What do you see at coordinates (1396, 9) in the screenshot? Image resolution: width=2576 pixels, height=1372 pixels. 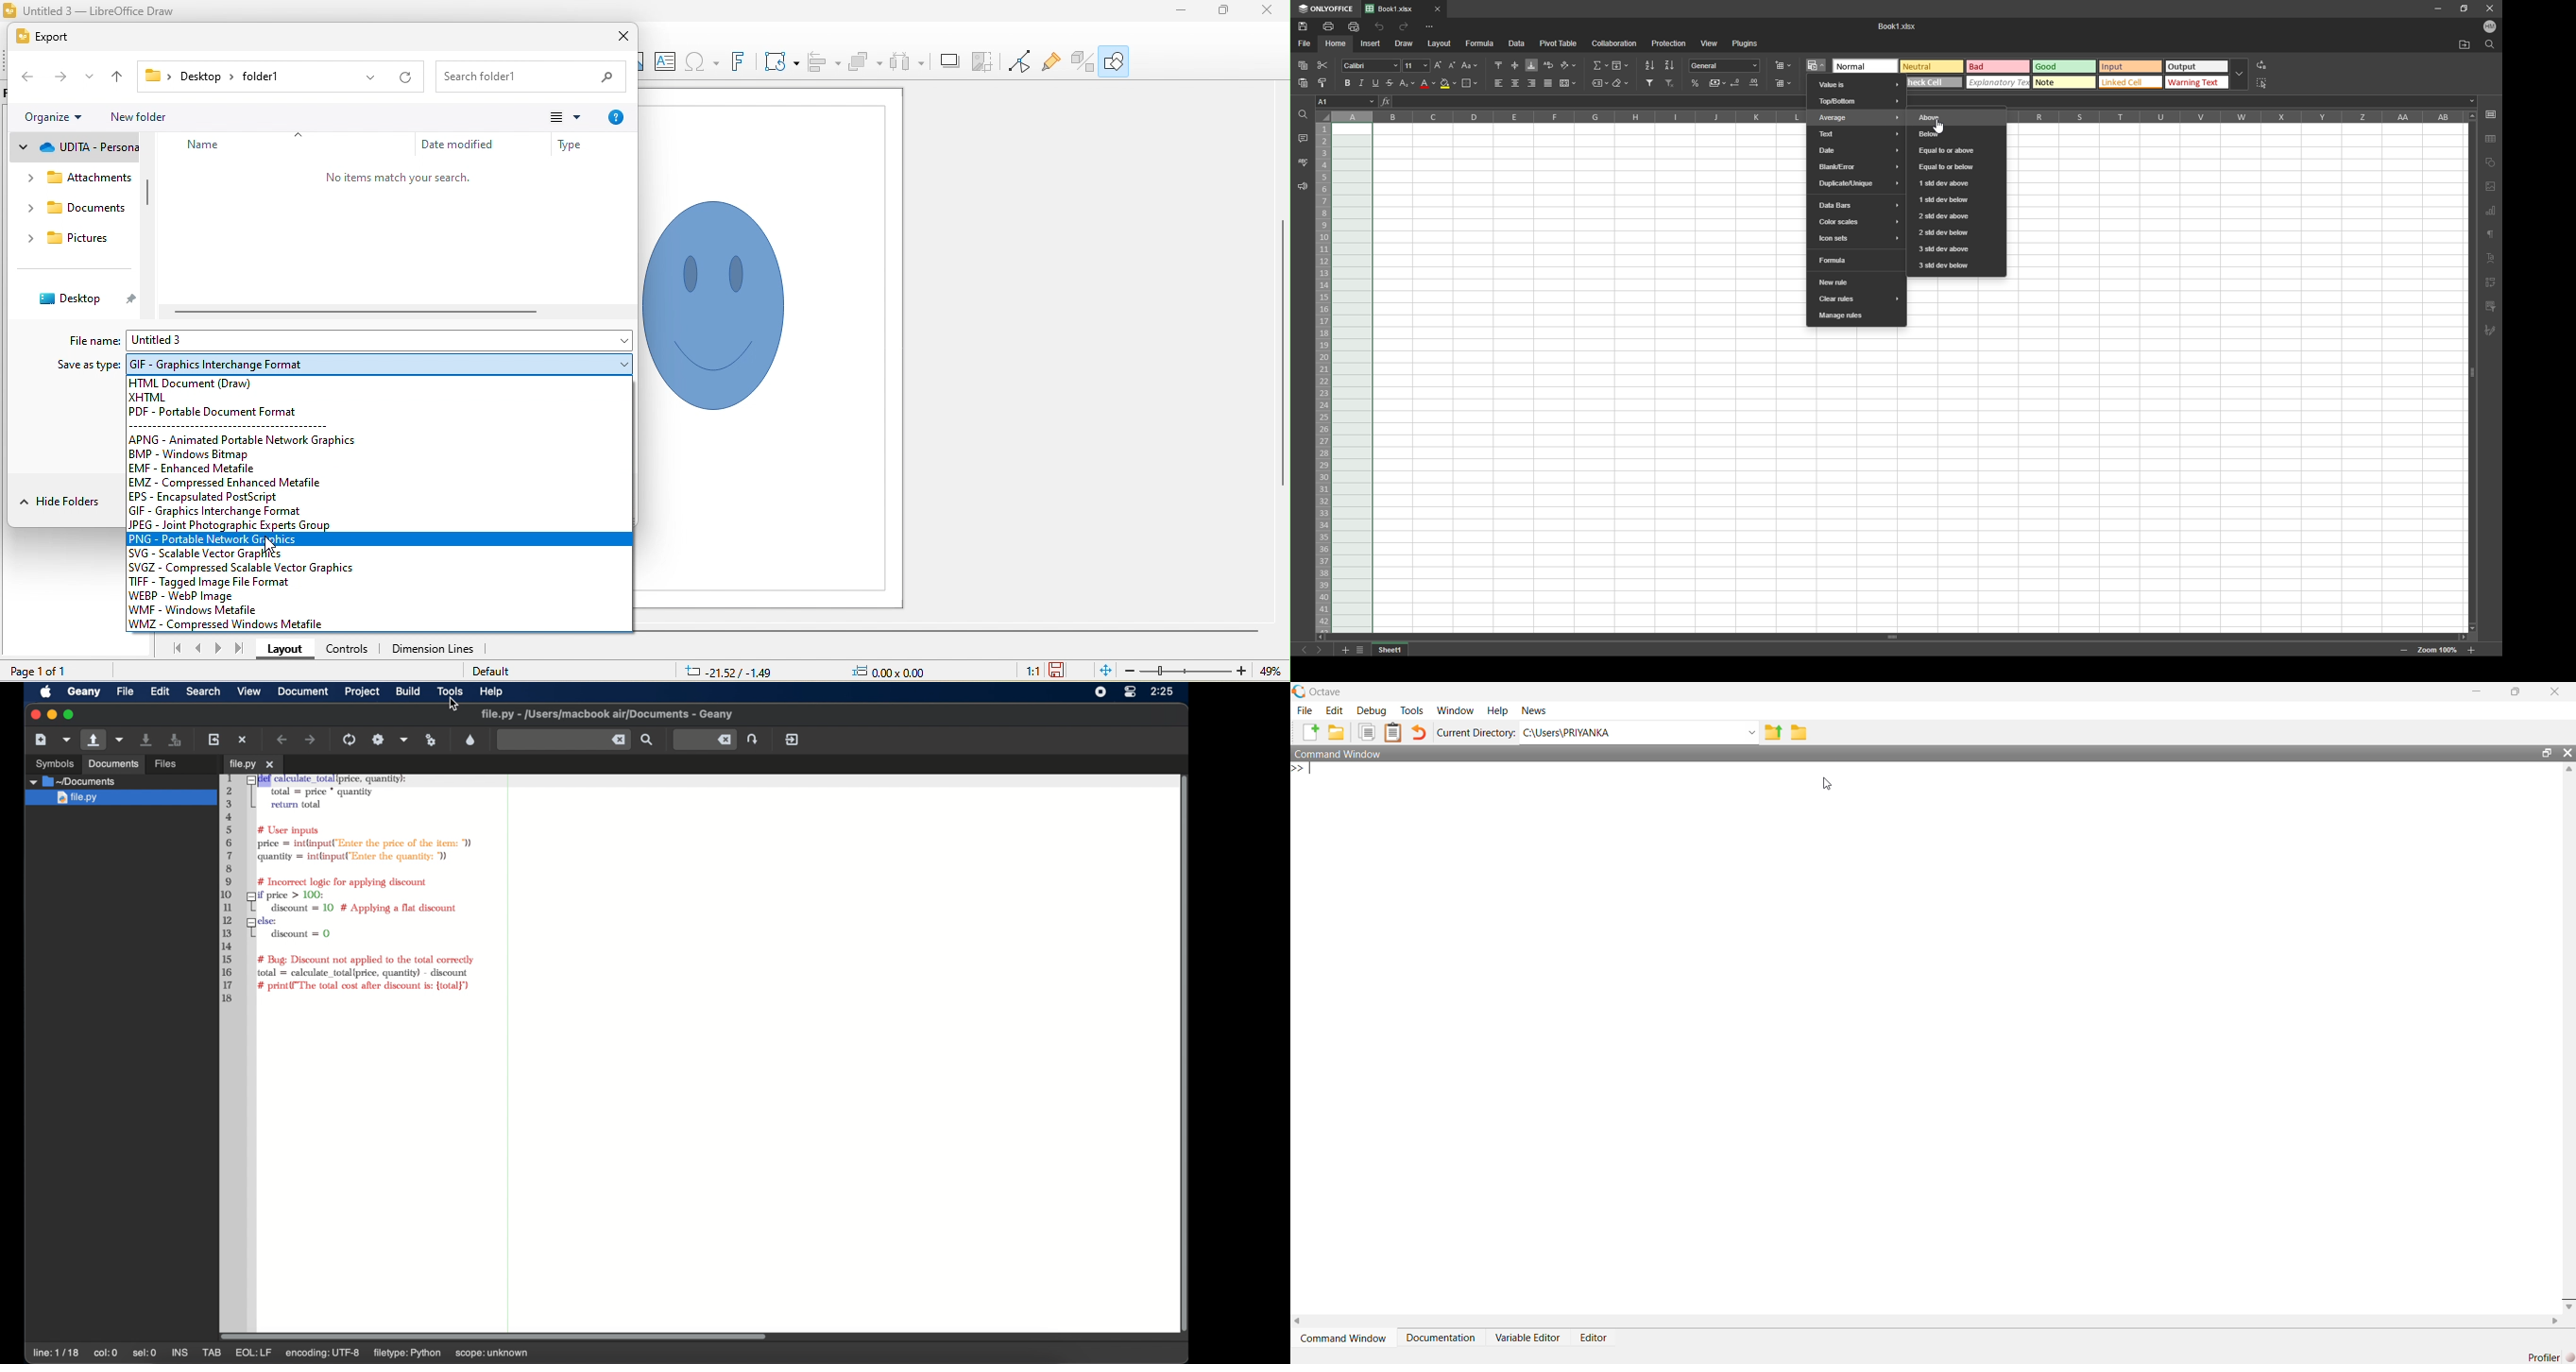 I see `tab` at bounding box center [1396, 9].